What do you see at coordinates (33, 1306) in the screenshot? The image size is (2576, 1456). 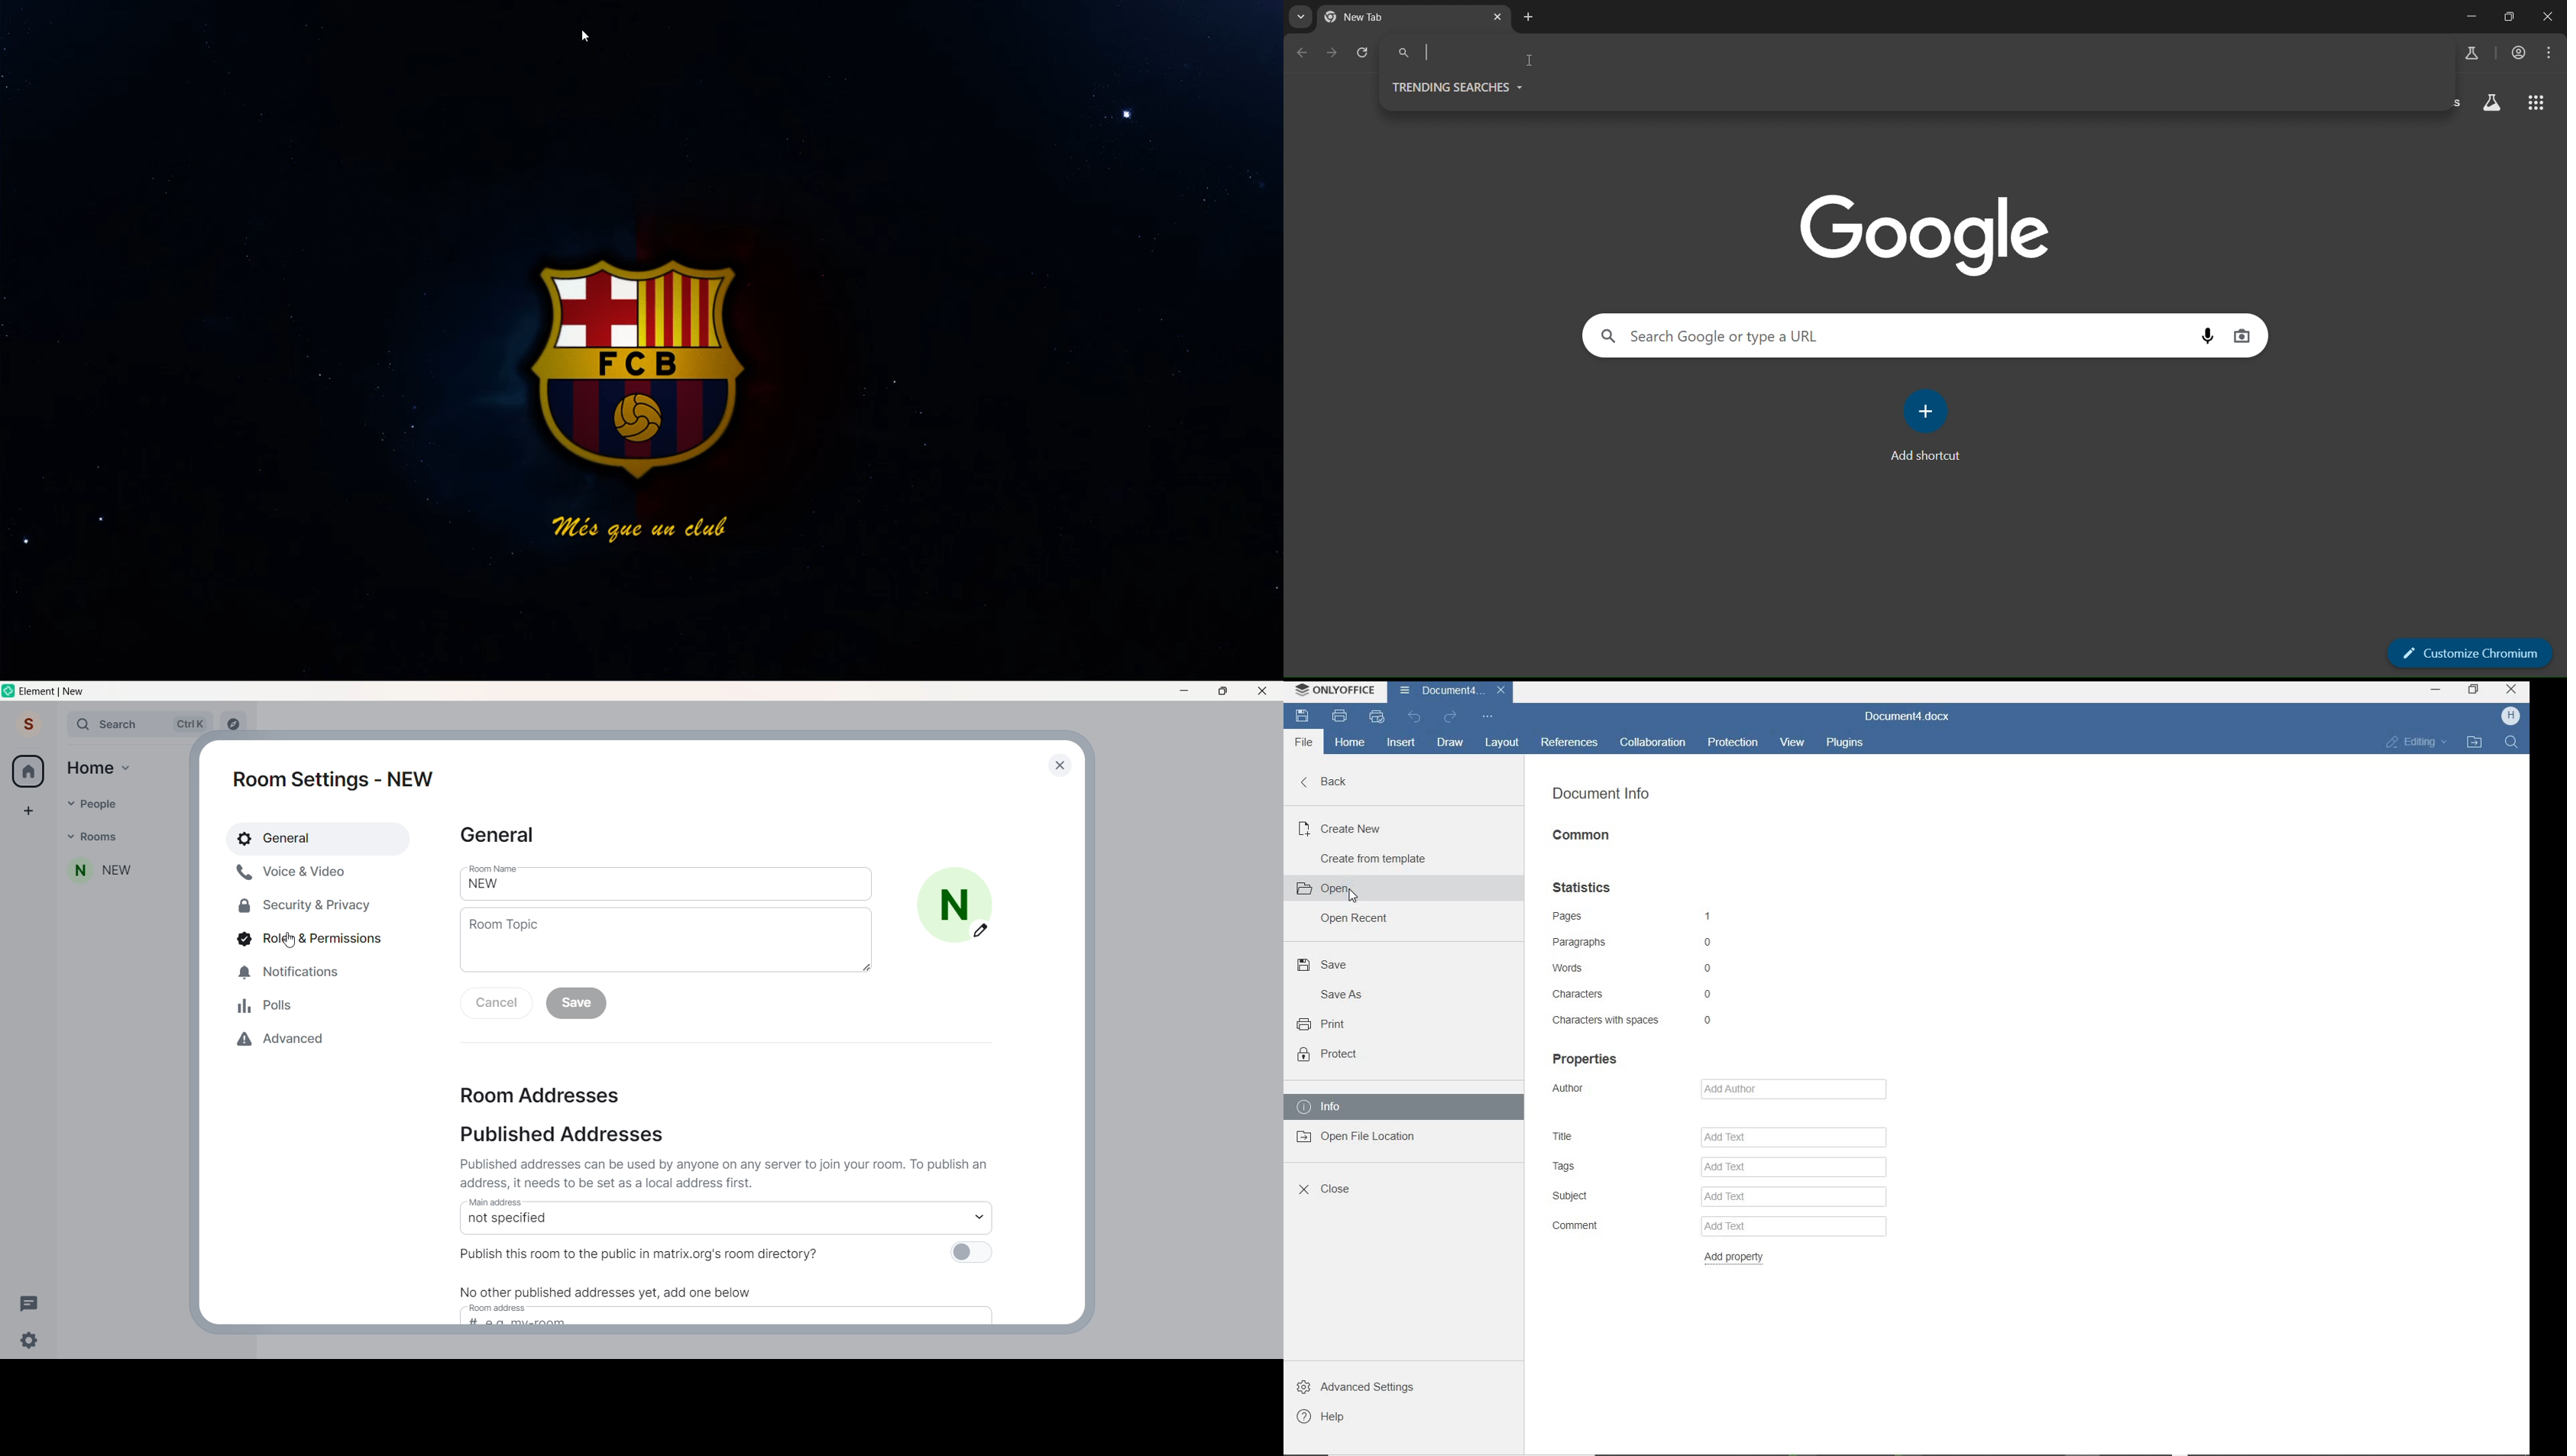 I see `threads` at bounding box center [33, 1306].